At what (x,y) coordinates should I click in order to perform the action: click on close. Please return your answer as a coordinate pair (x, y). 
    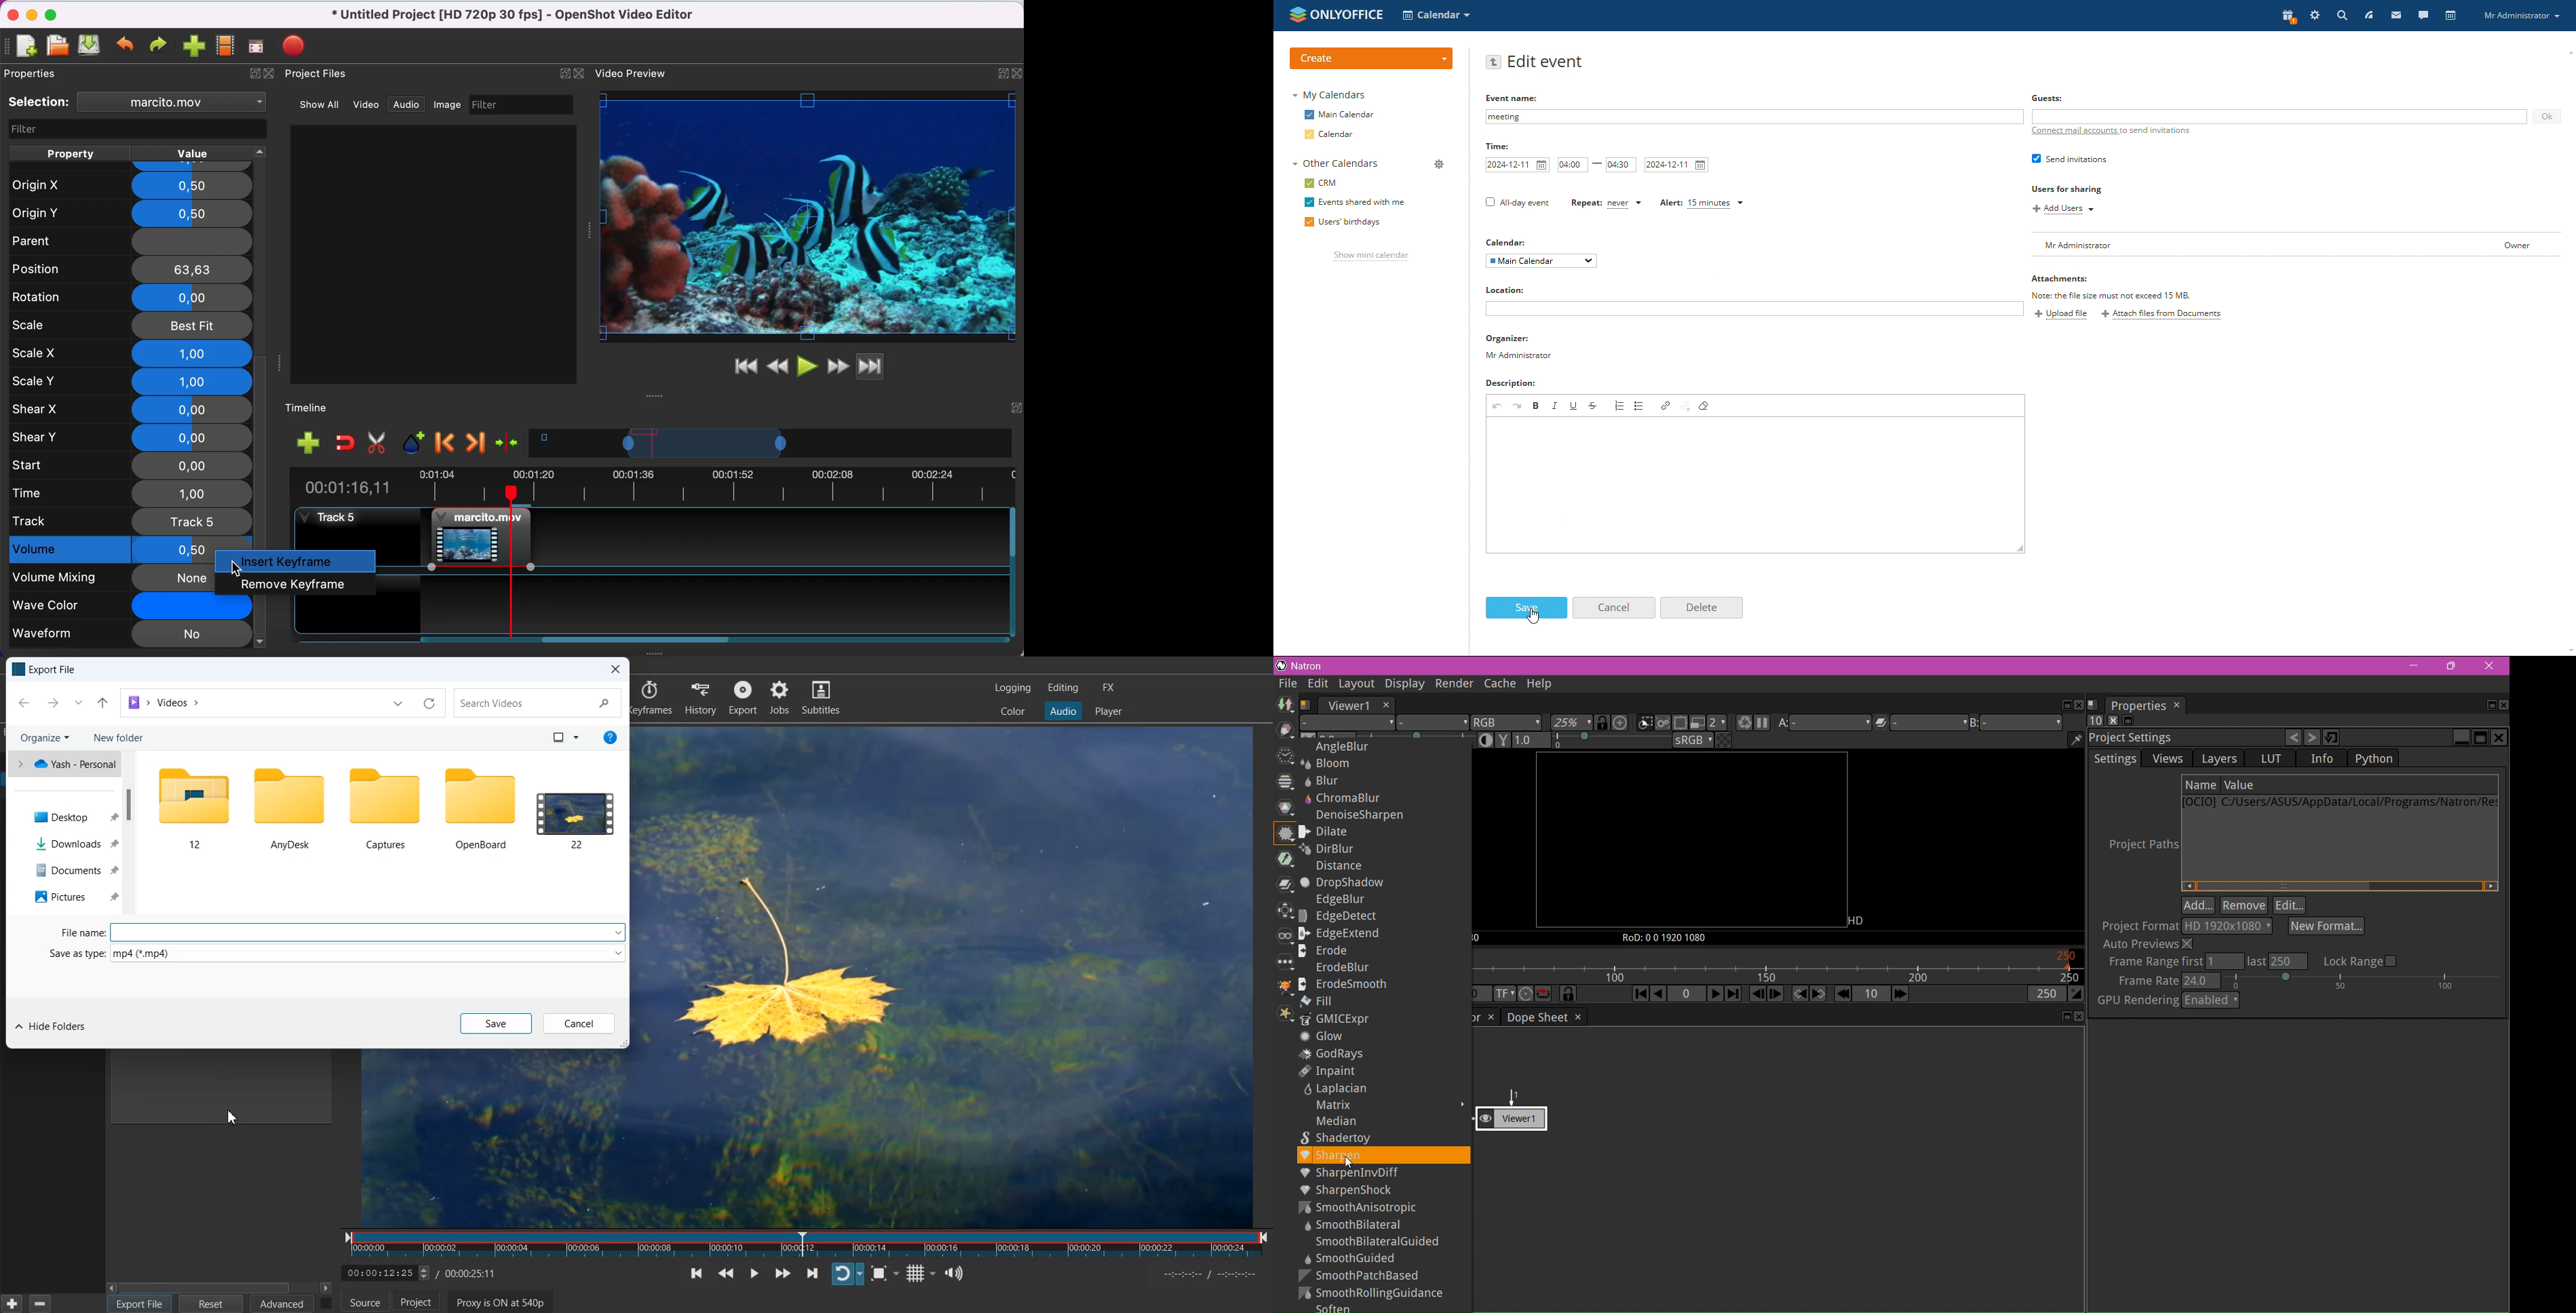
    Looking at the image, I should click on (11, 14).